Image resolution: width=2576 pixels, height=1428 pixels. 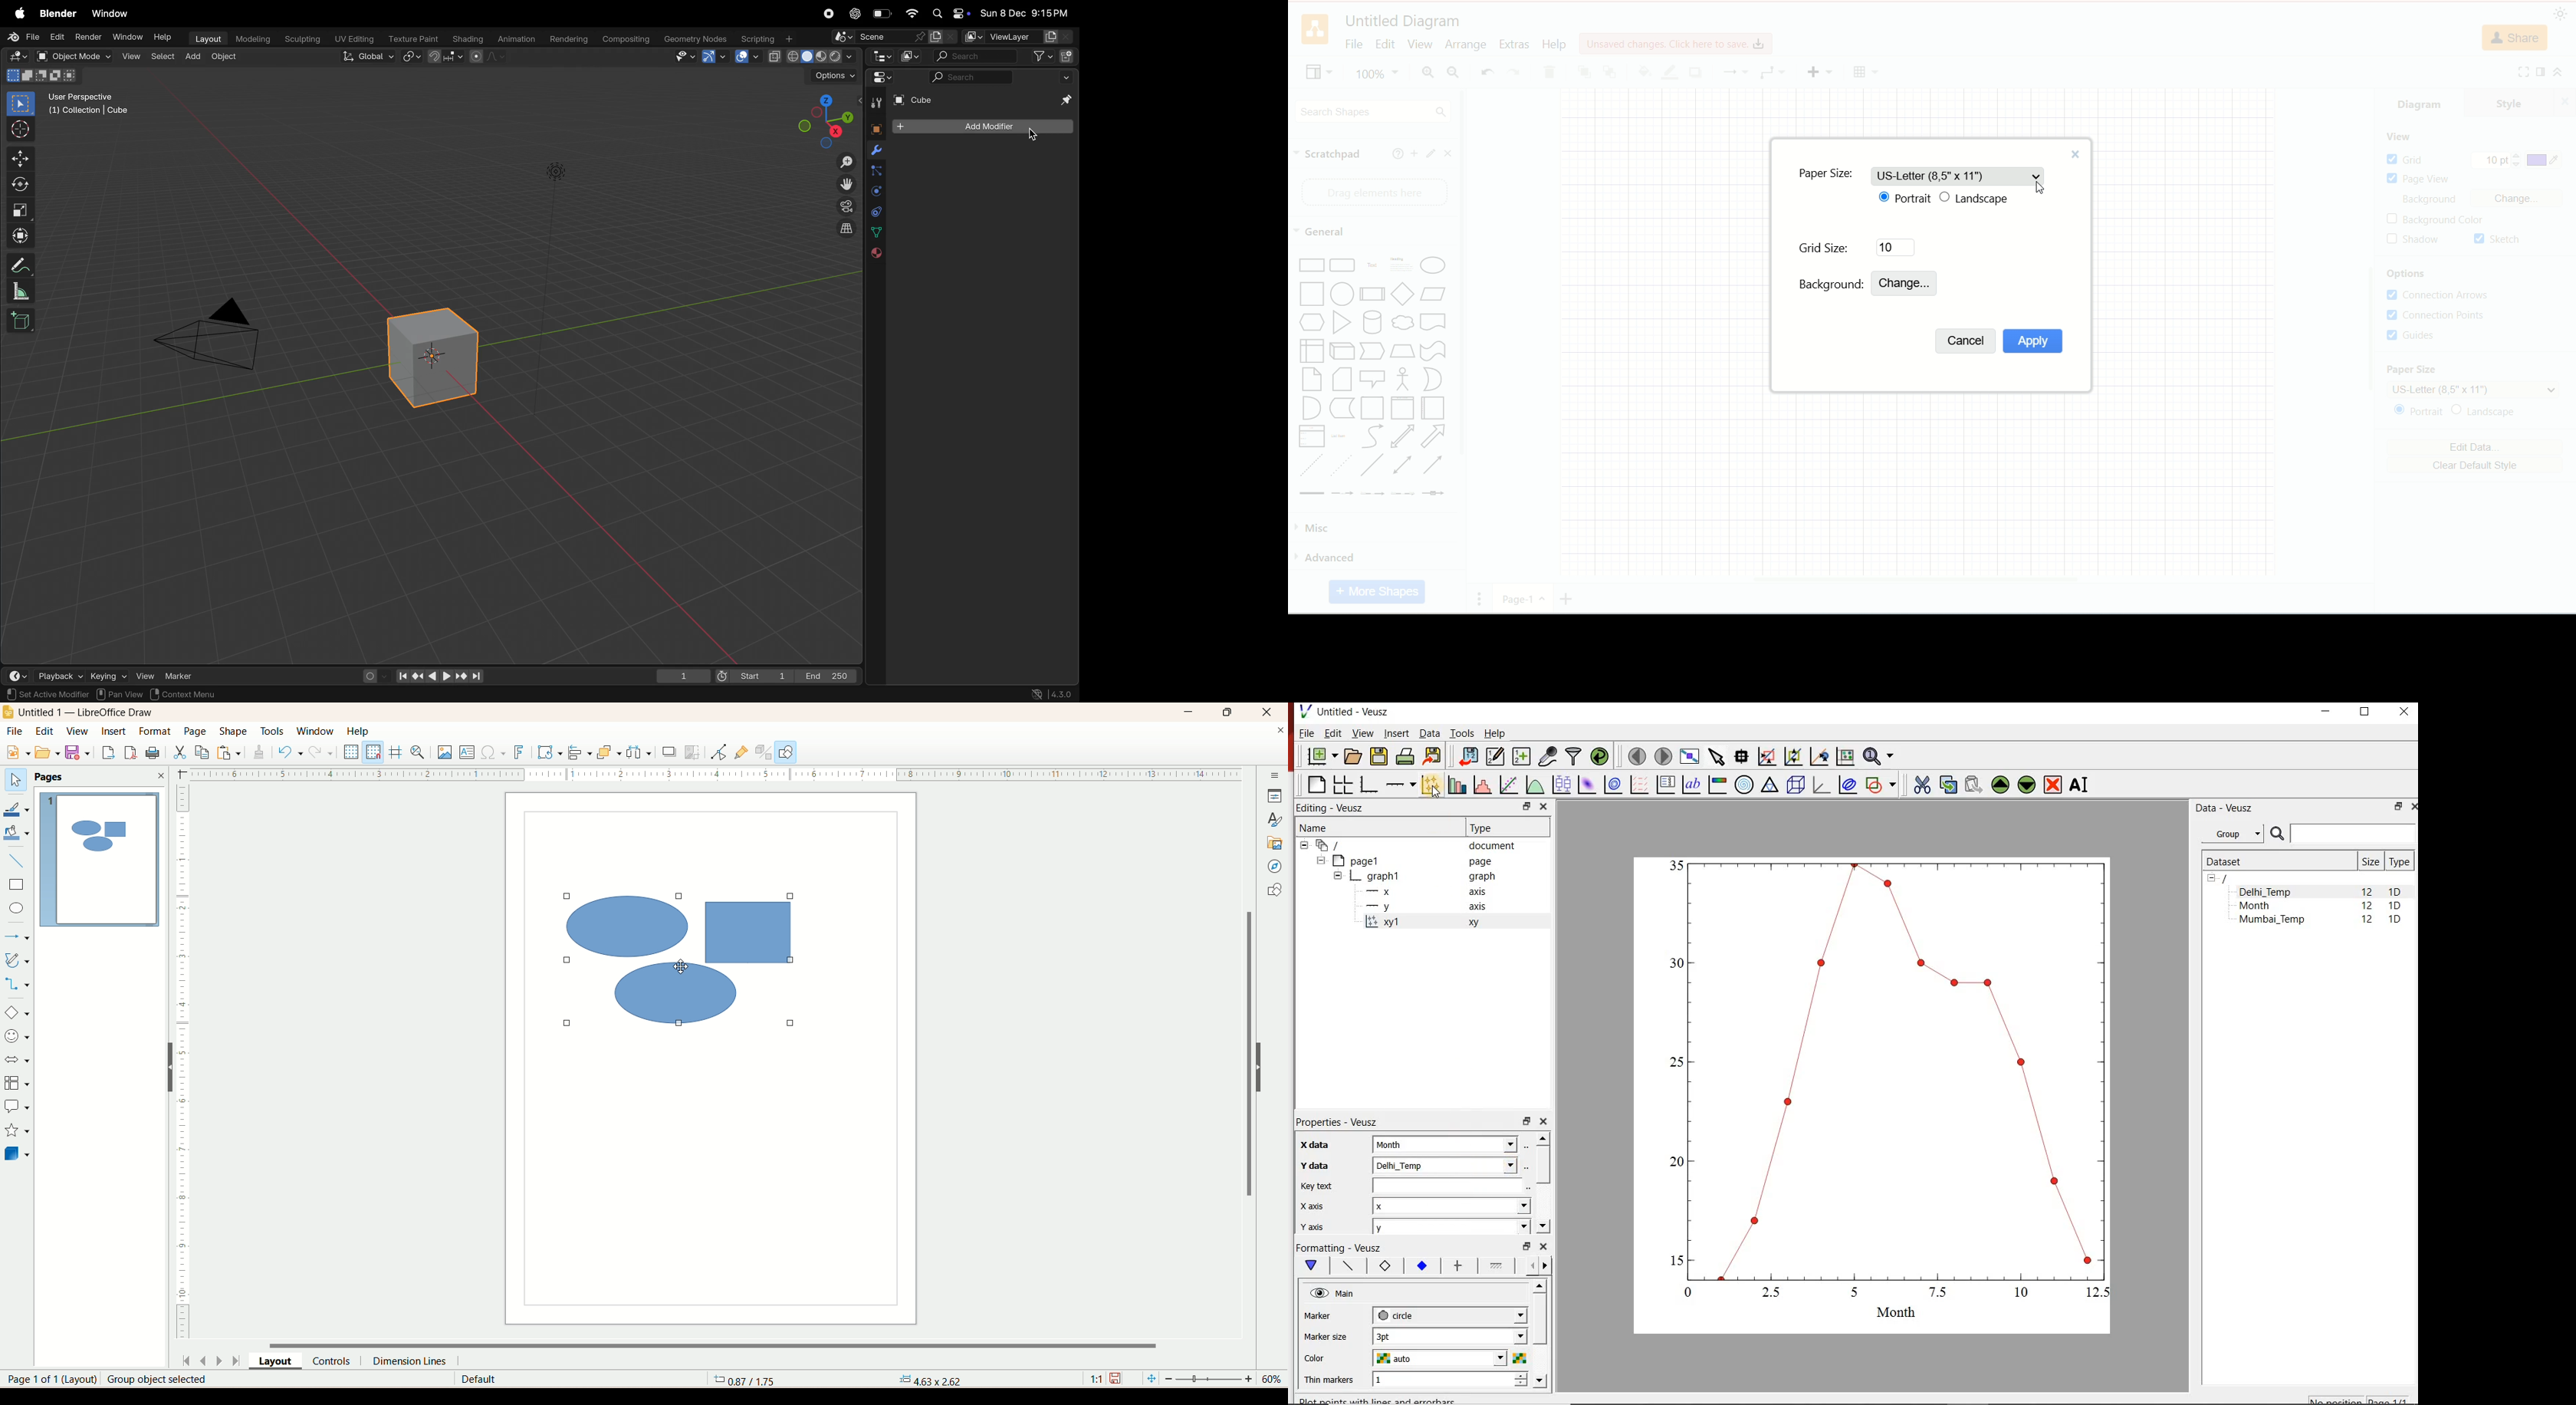 What do you see at coordinates (187, 1062) in the screenshot?
I see `scale bar` at bounding box center [187, 1062].